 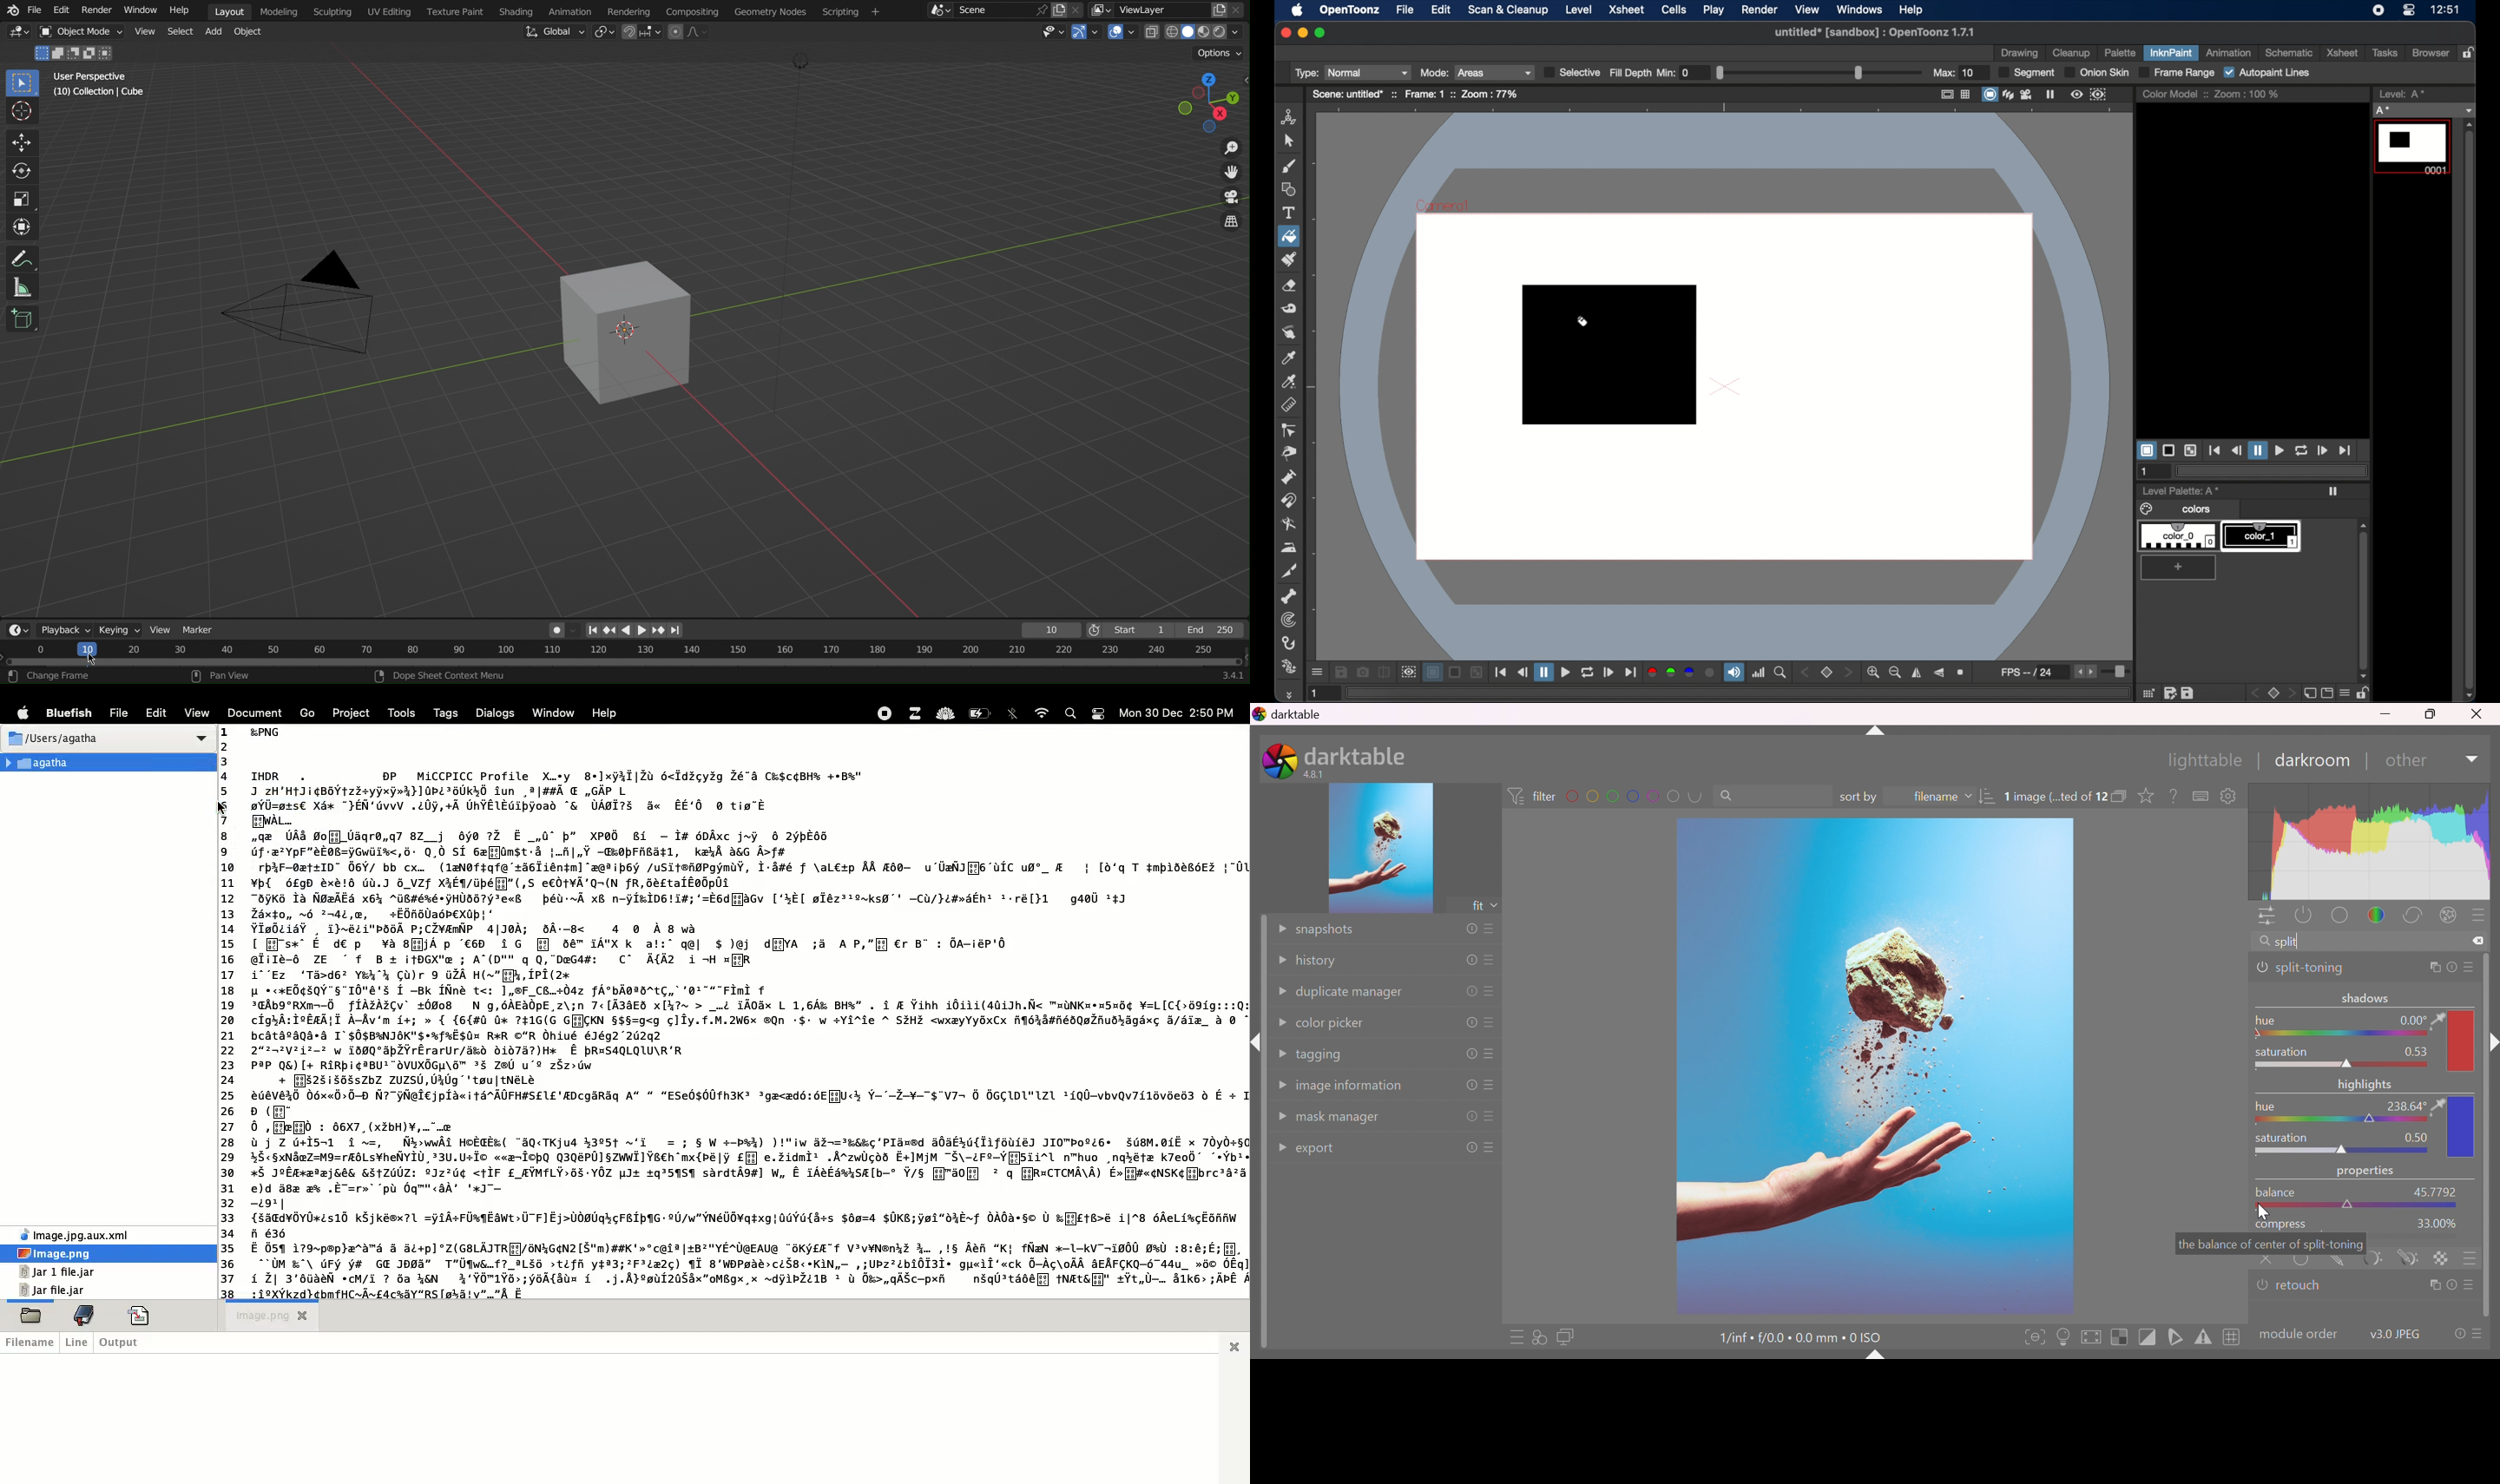 What do you see at coordinates (2458, 1334) in the screenshot?
I see `reset` at bounding box center [2458, 1334].